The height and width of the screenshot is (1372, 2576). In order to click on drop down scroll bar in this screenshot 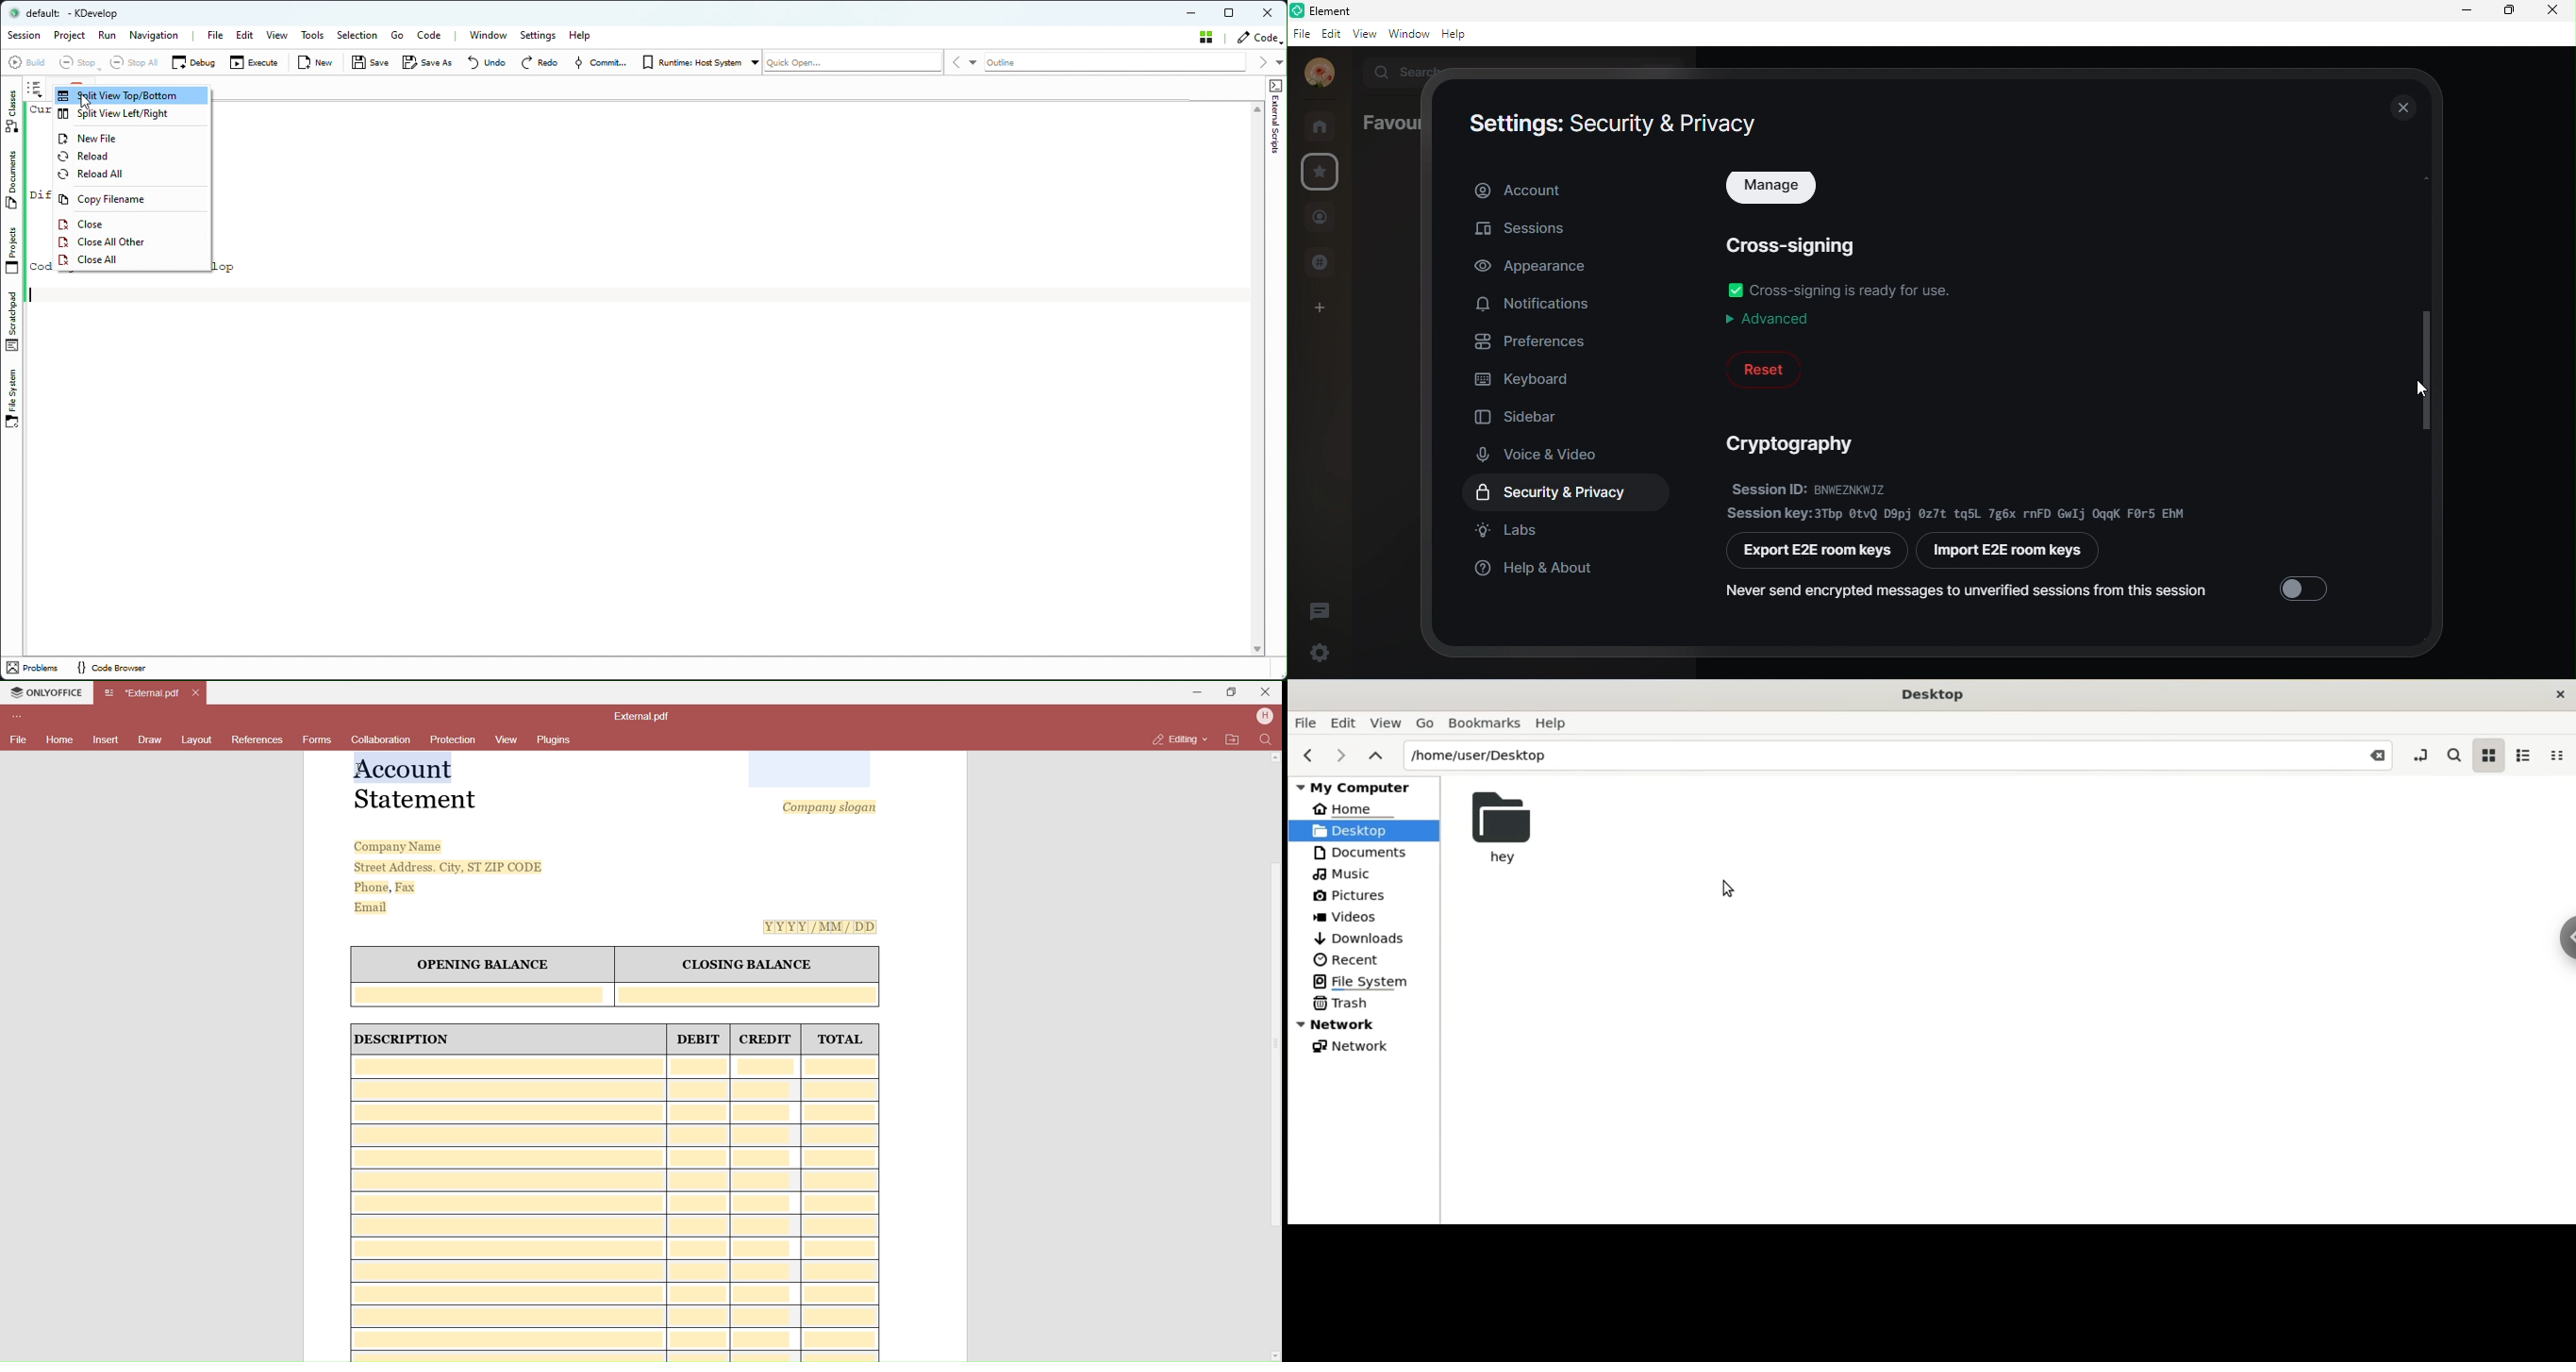, I will do `click(2423, 368)`.